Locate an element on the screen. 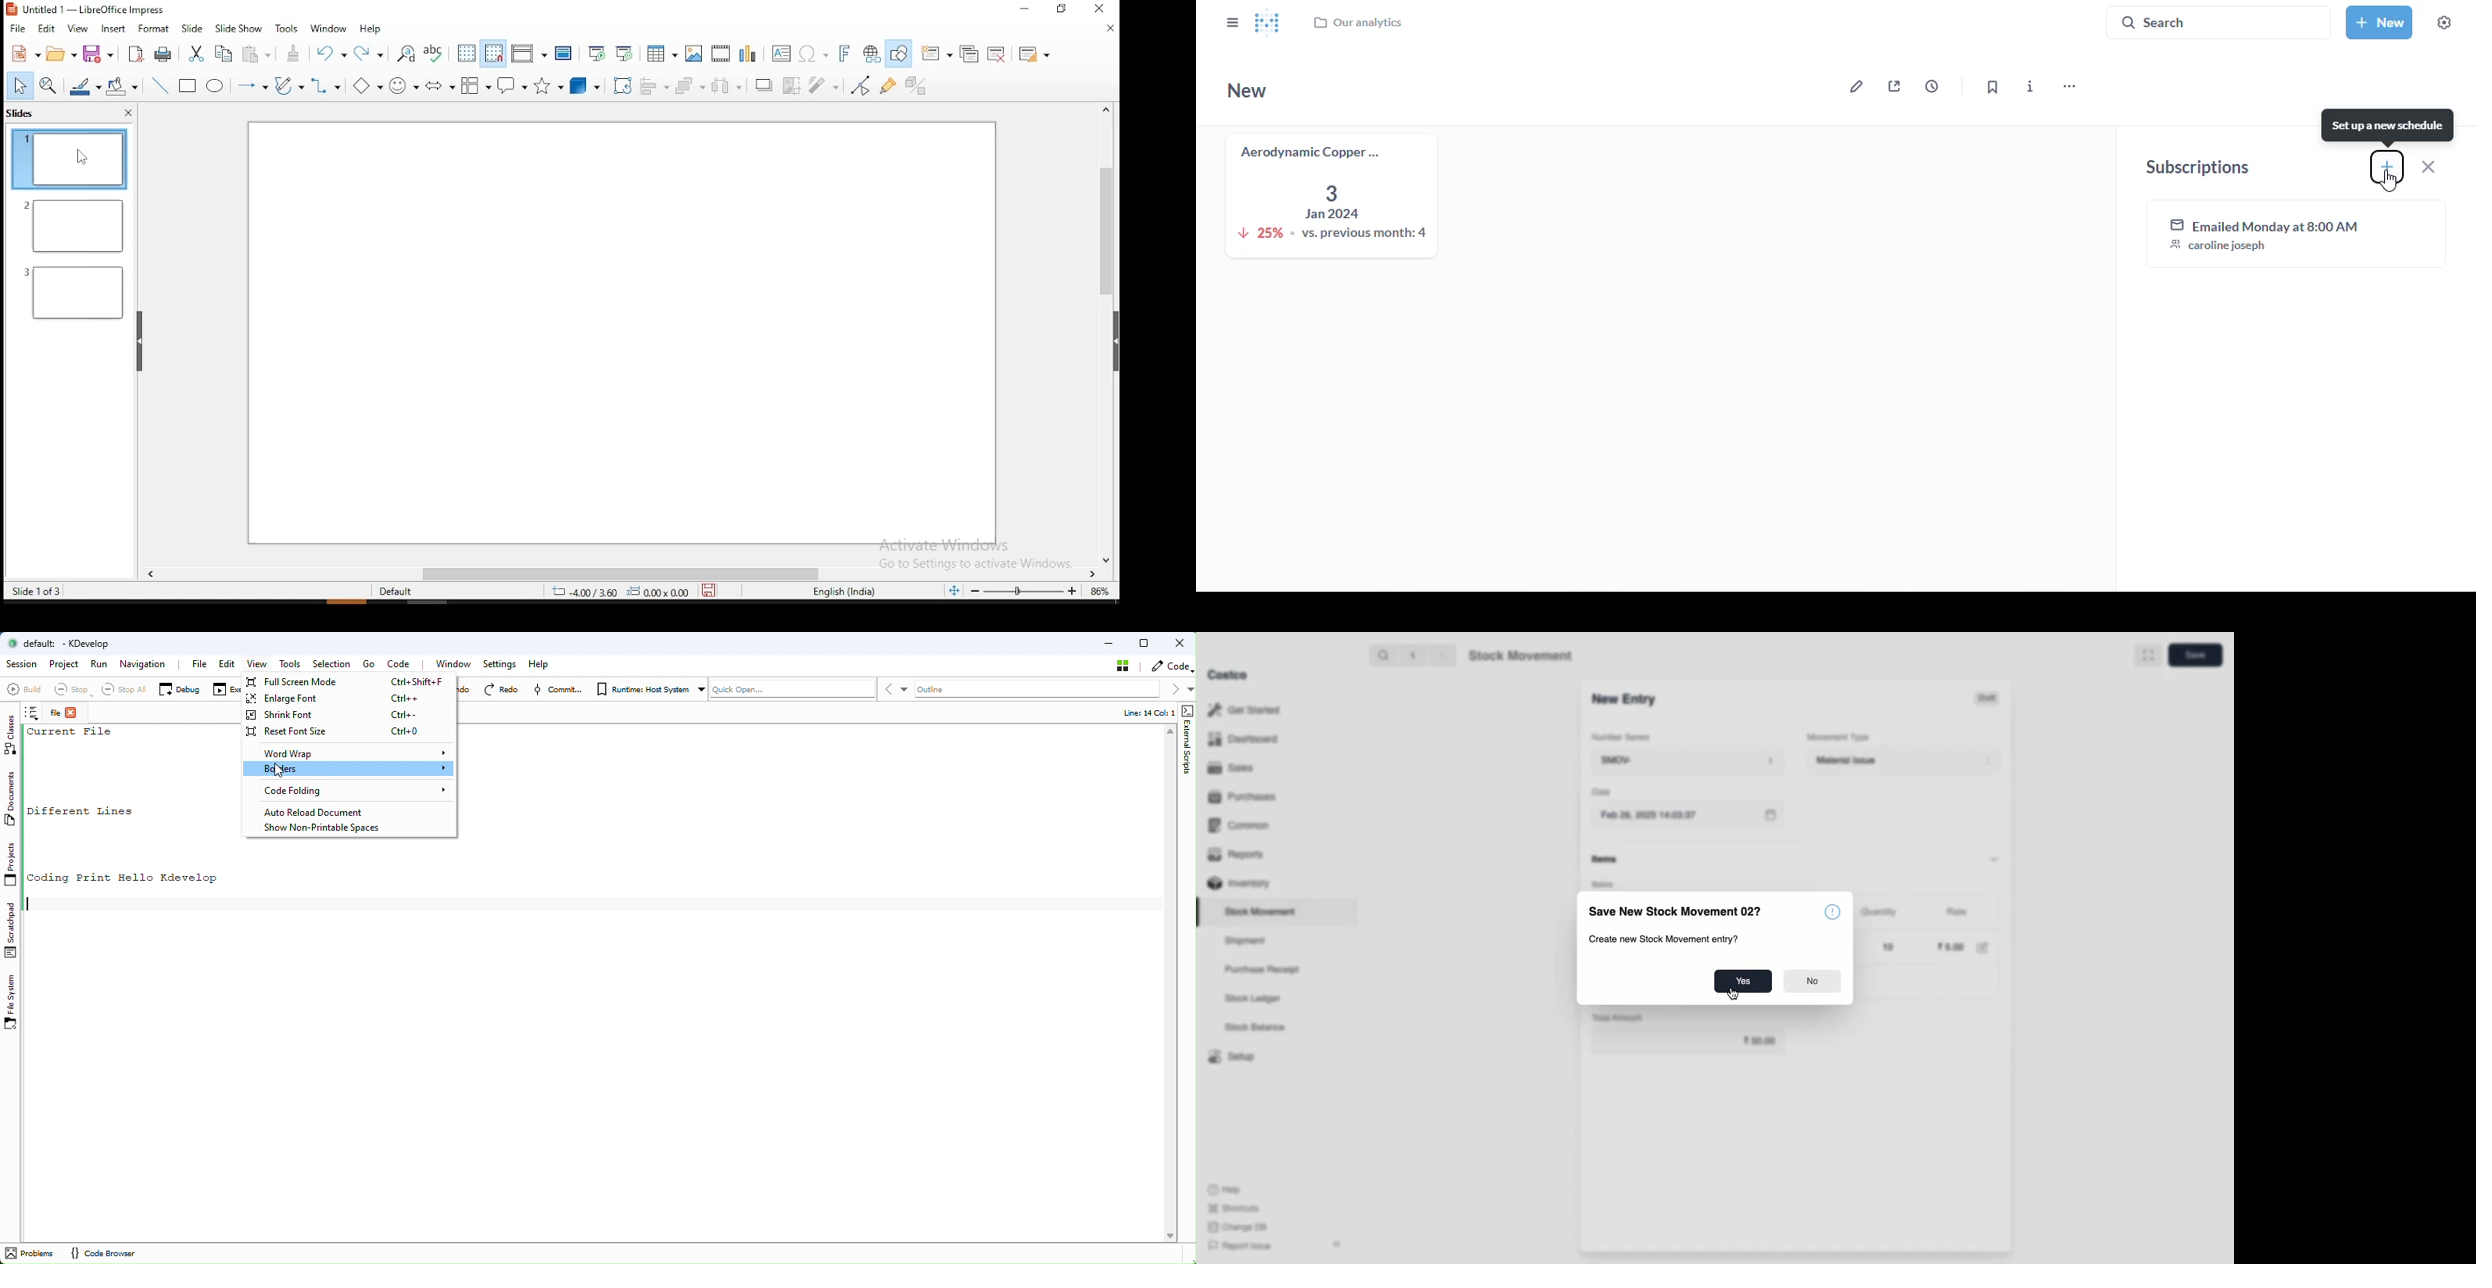  insert fontwork text is located at coordinates (846, 54).